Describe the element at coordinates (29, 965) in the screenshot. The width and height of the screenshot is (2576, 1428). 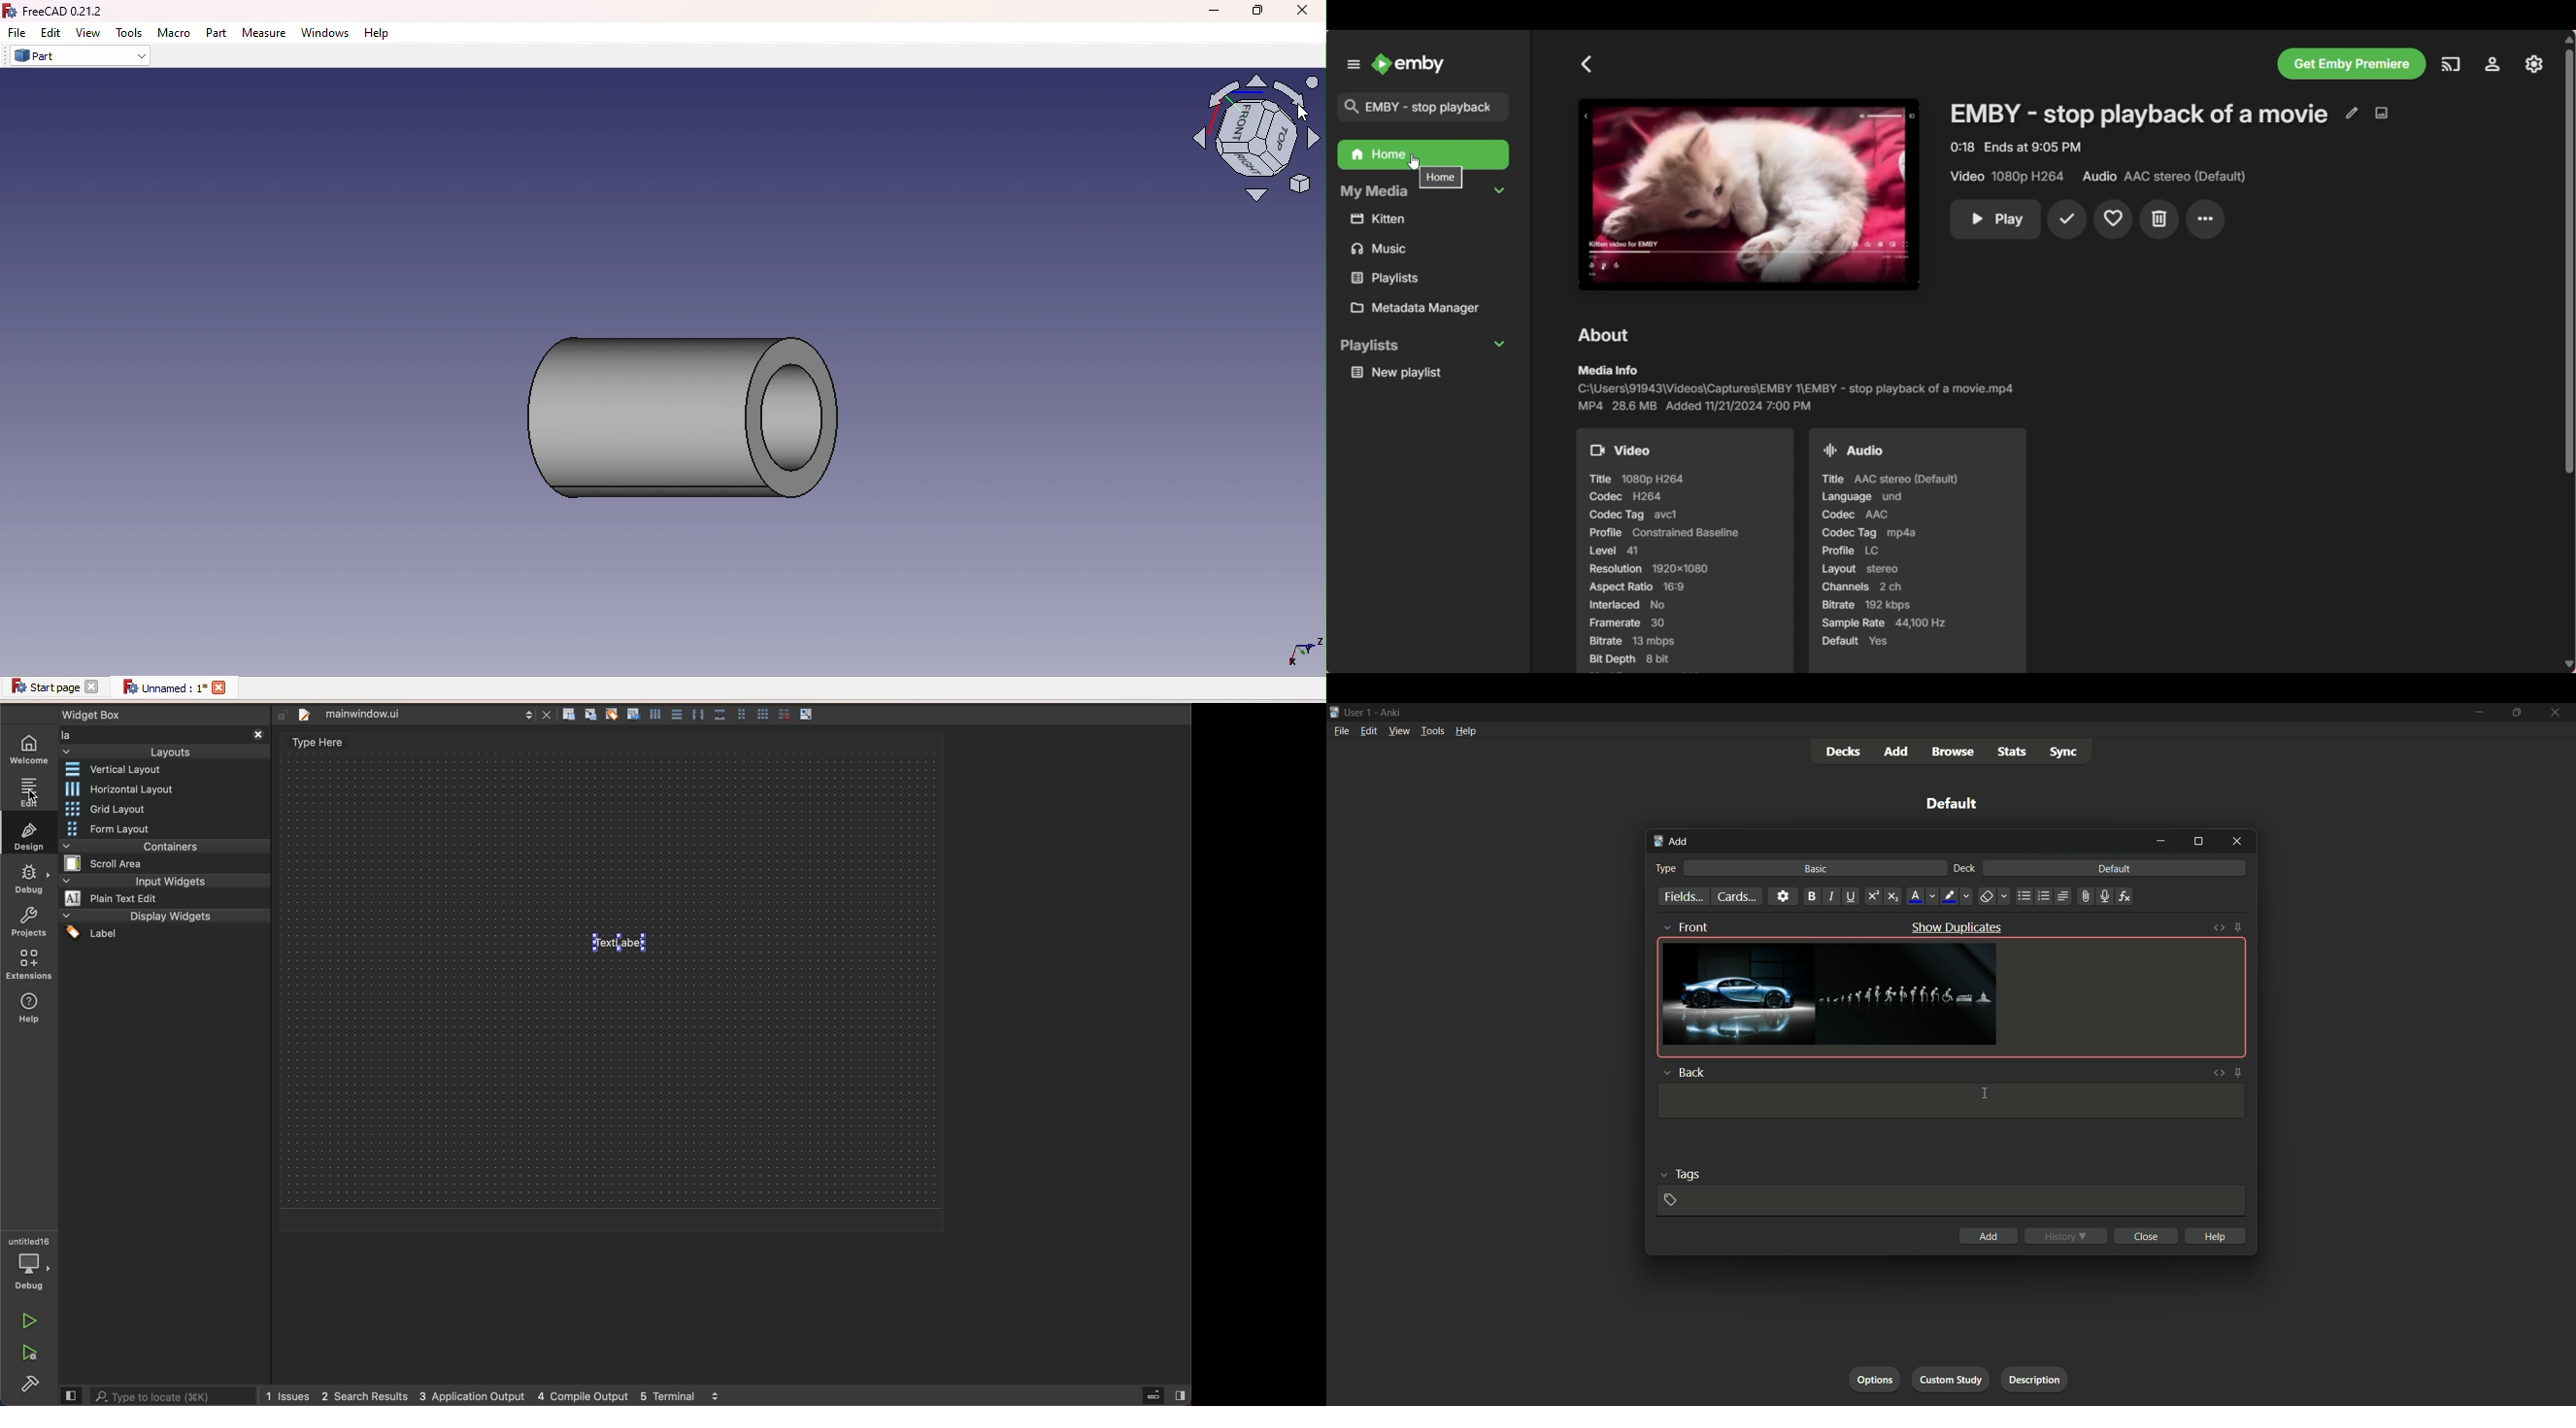
I see `extensions` at that location.